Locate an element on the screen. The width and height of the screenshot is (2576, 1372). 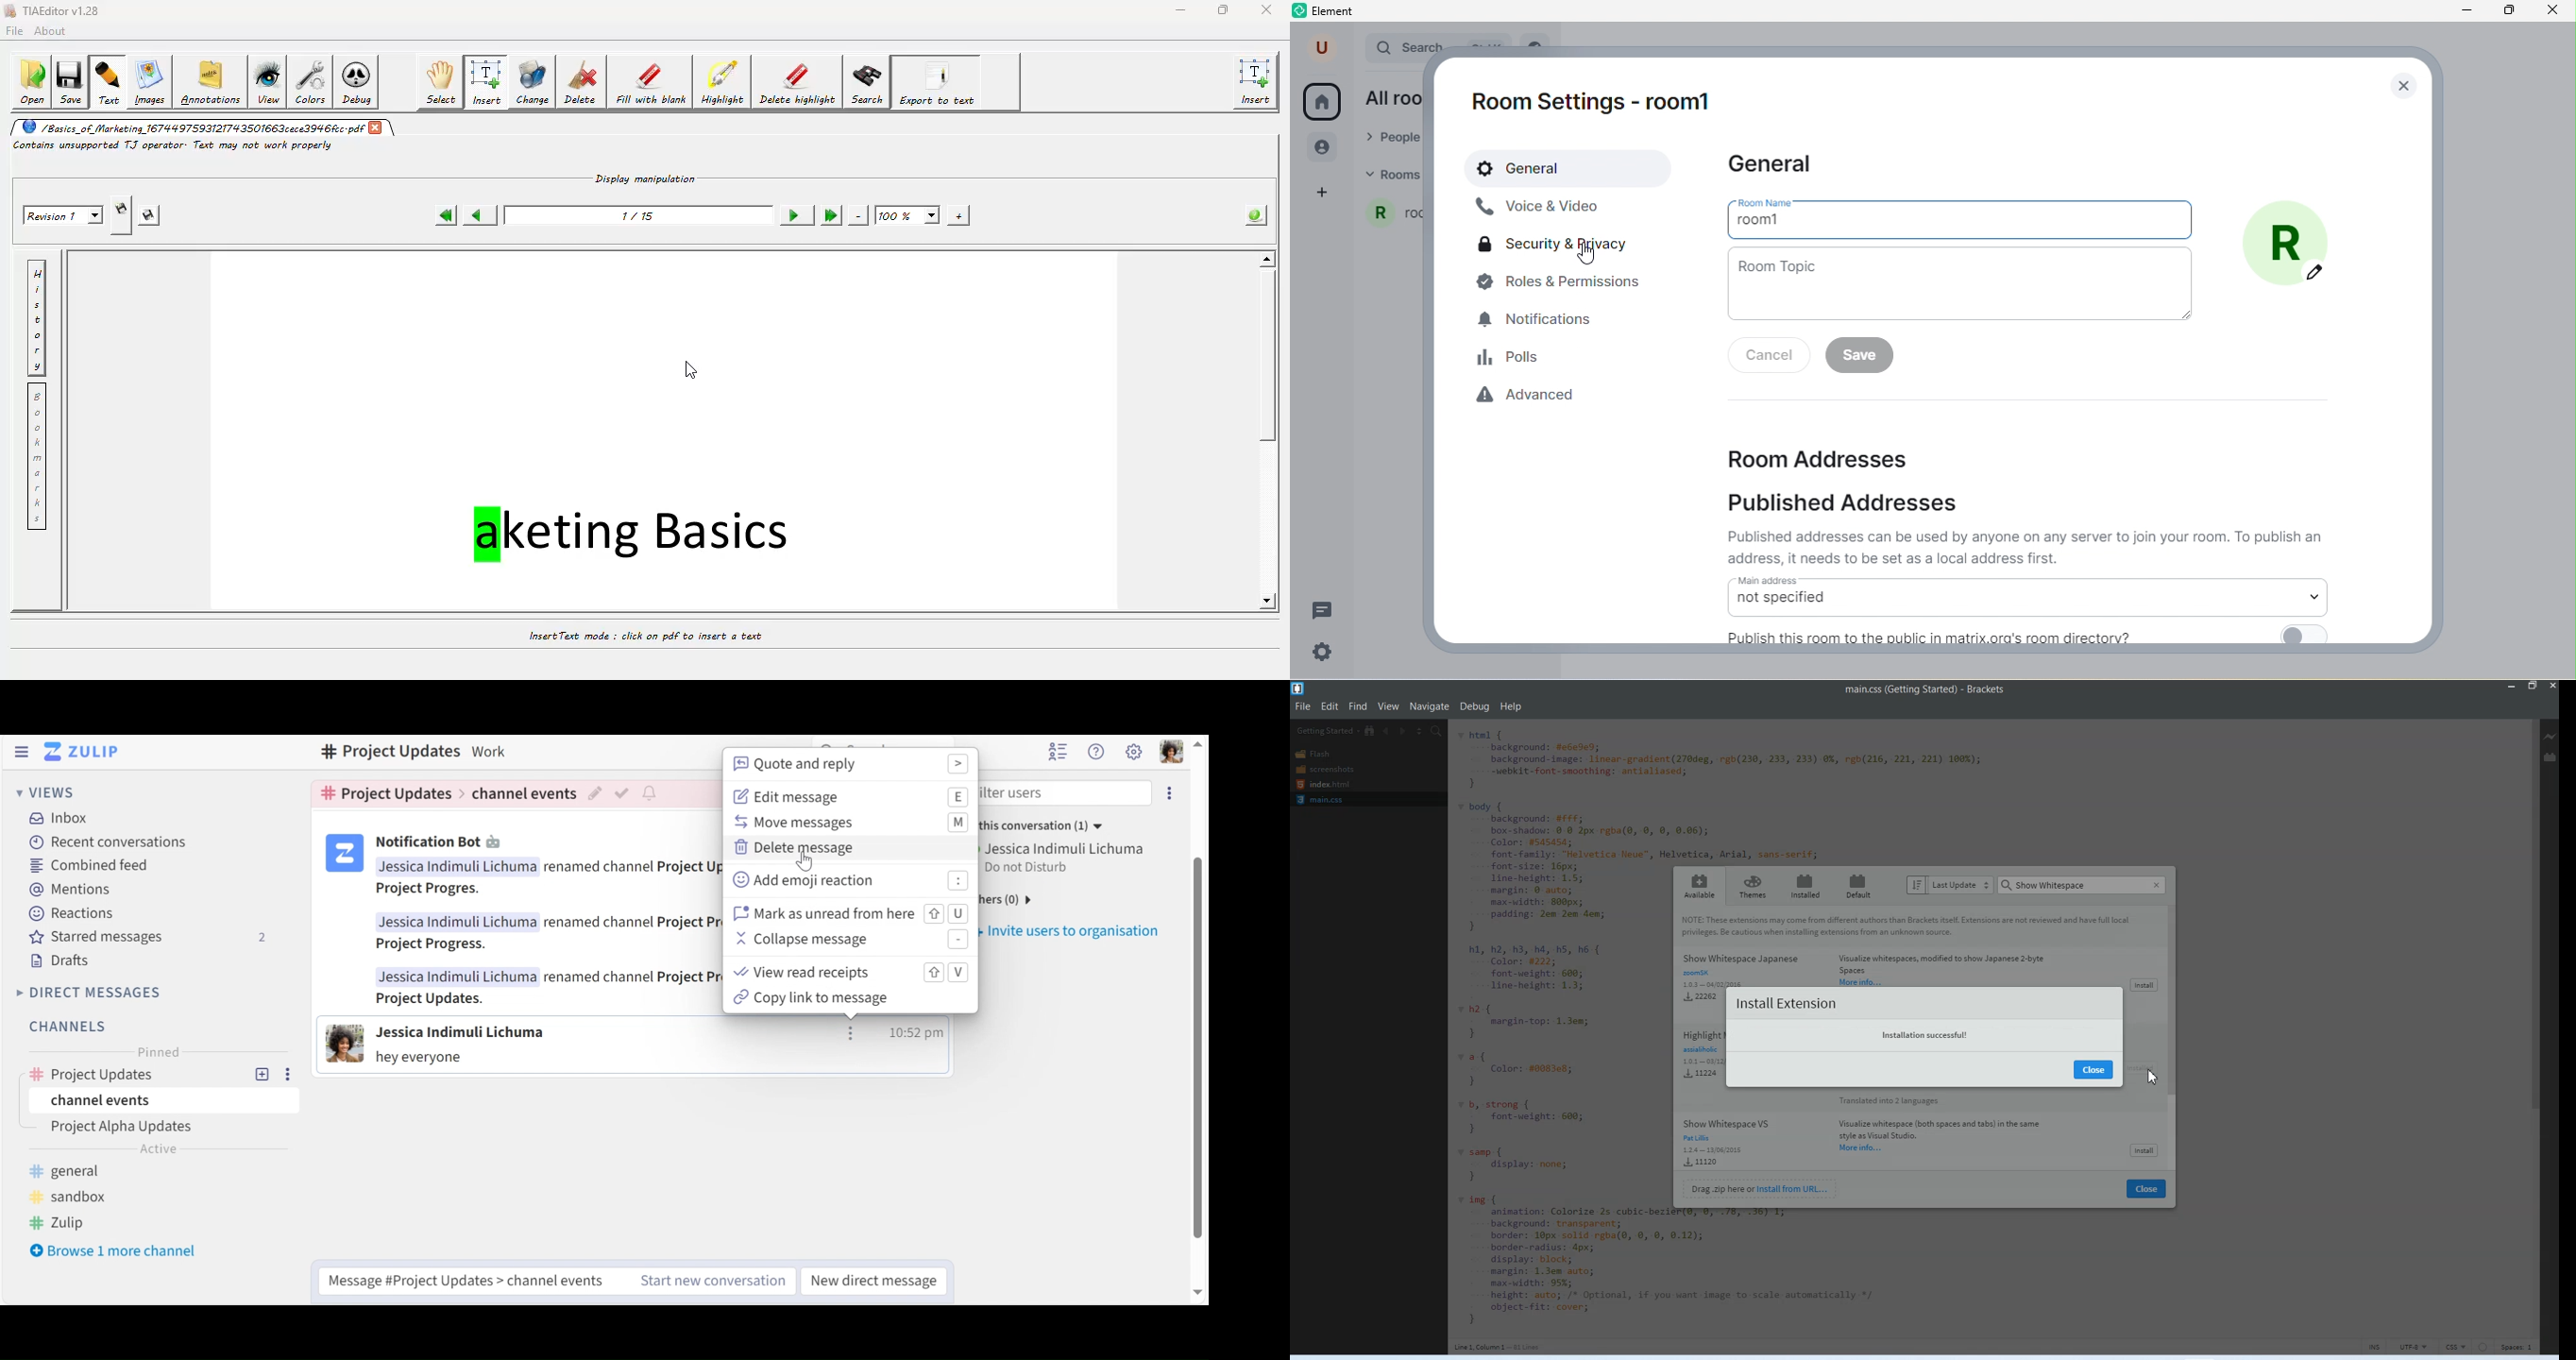
Show Whitespace Japanese is located at coordinates (1882, 969).